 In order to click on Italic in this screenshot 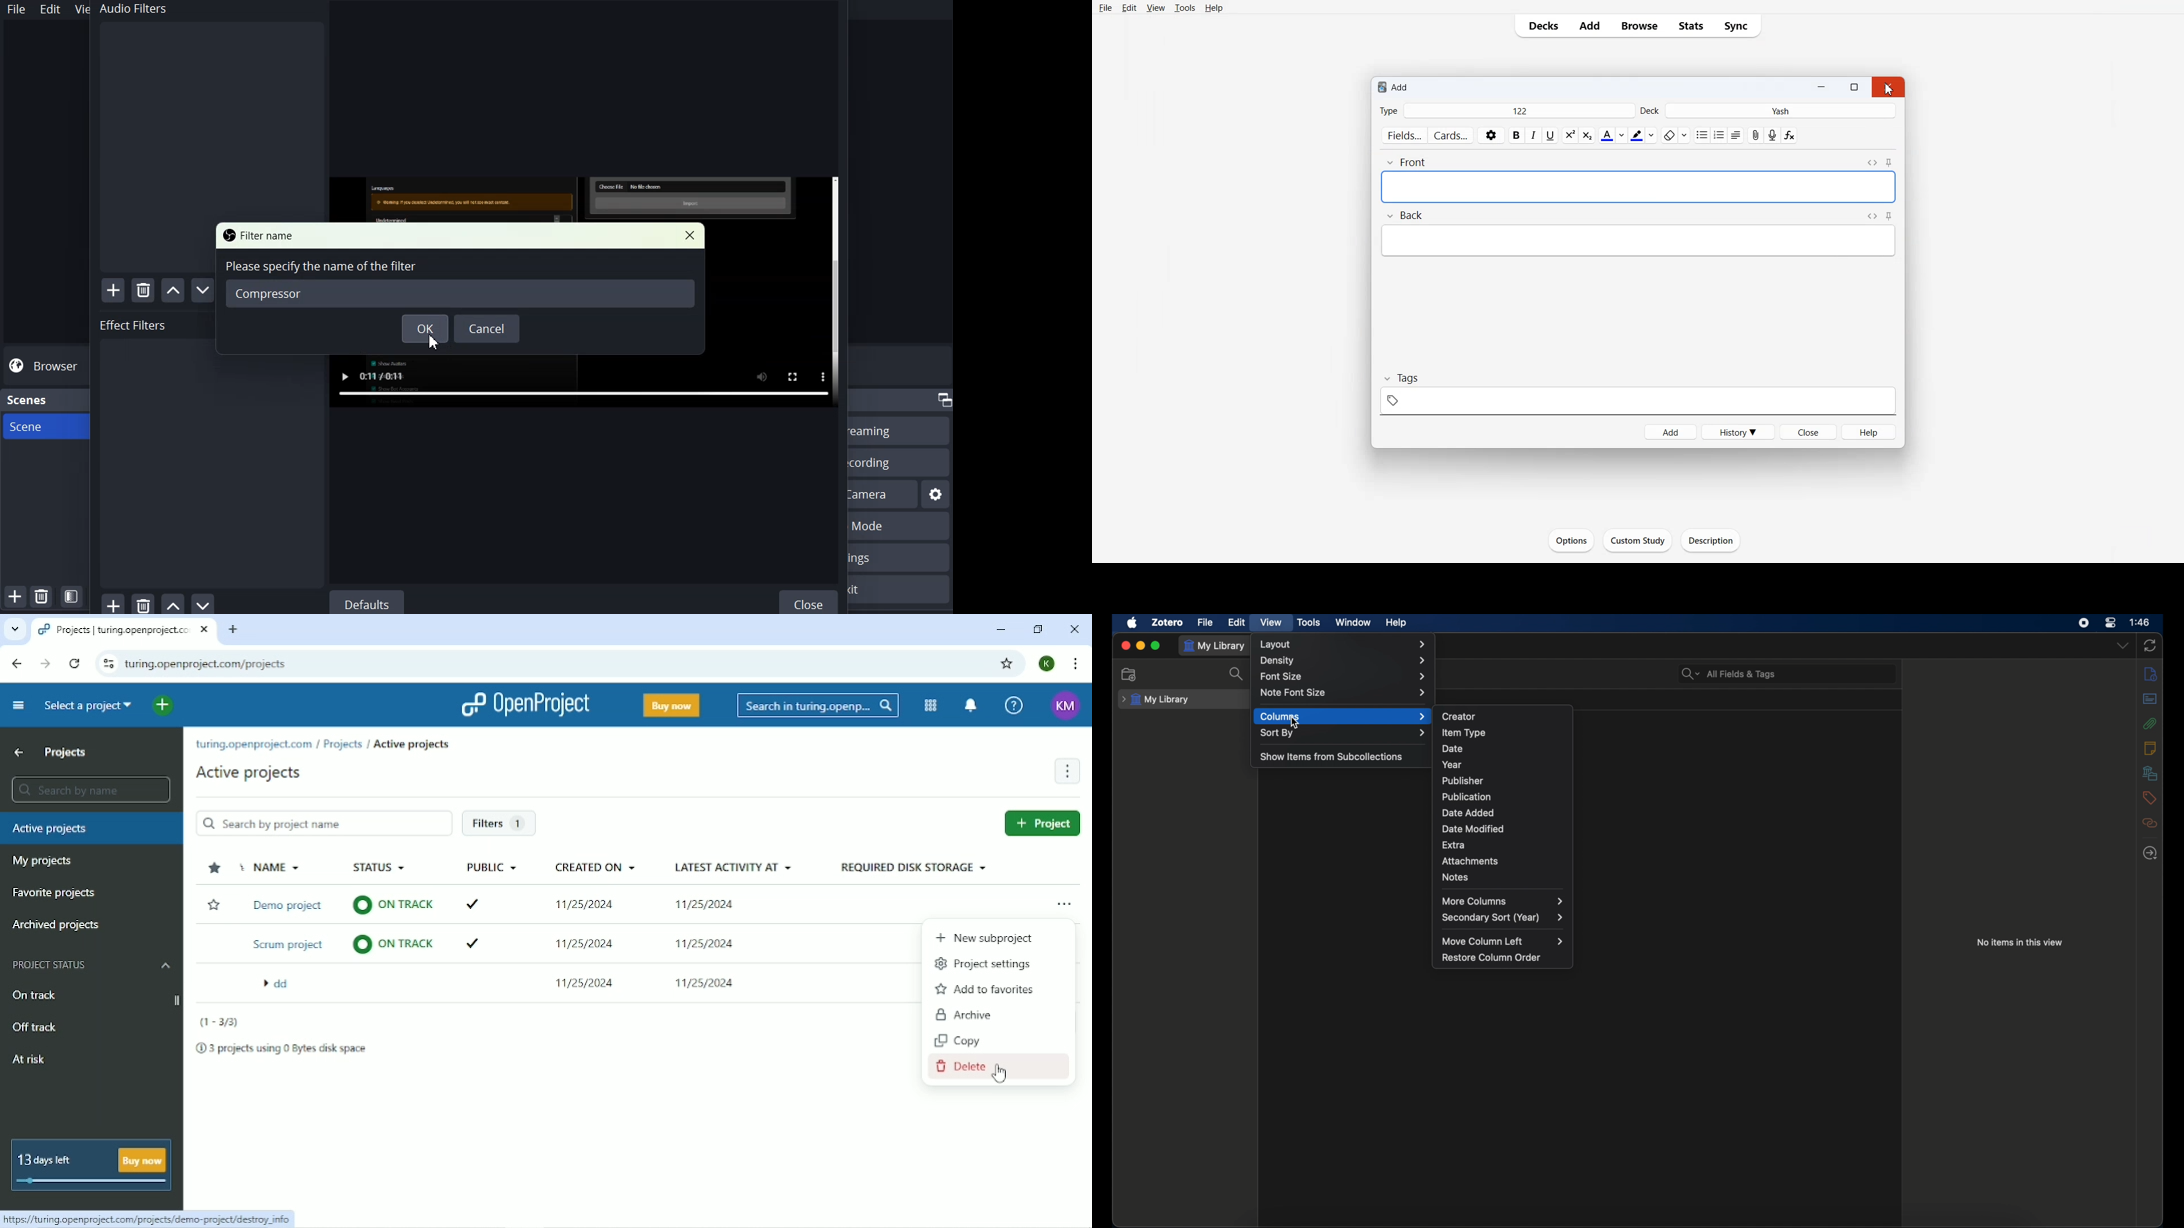, I will do `click(1534, 135)`.